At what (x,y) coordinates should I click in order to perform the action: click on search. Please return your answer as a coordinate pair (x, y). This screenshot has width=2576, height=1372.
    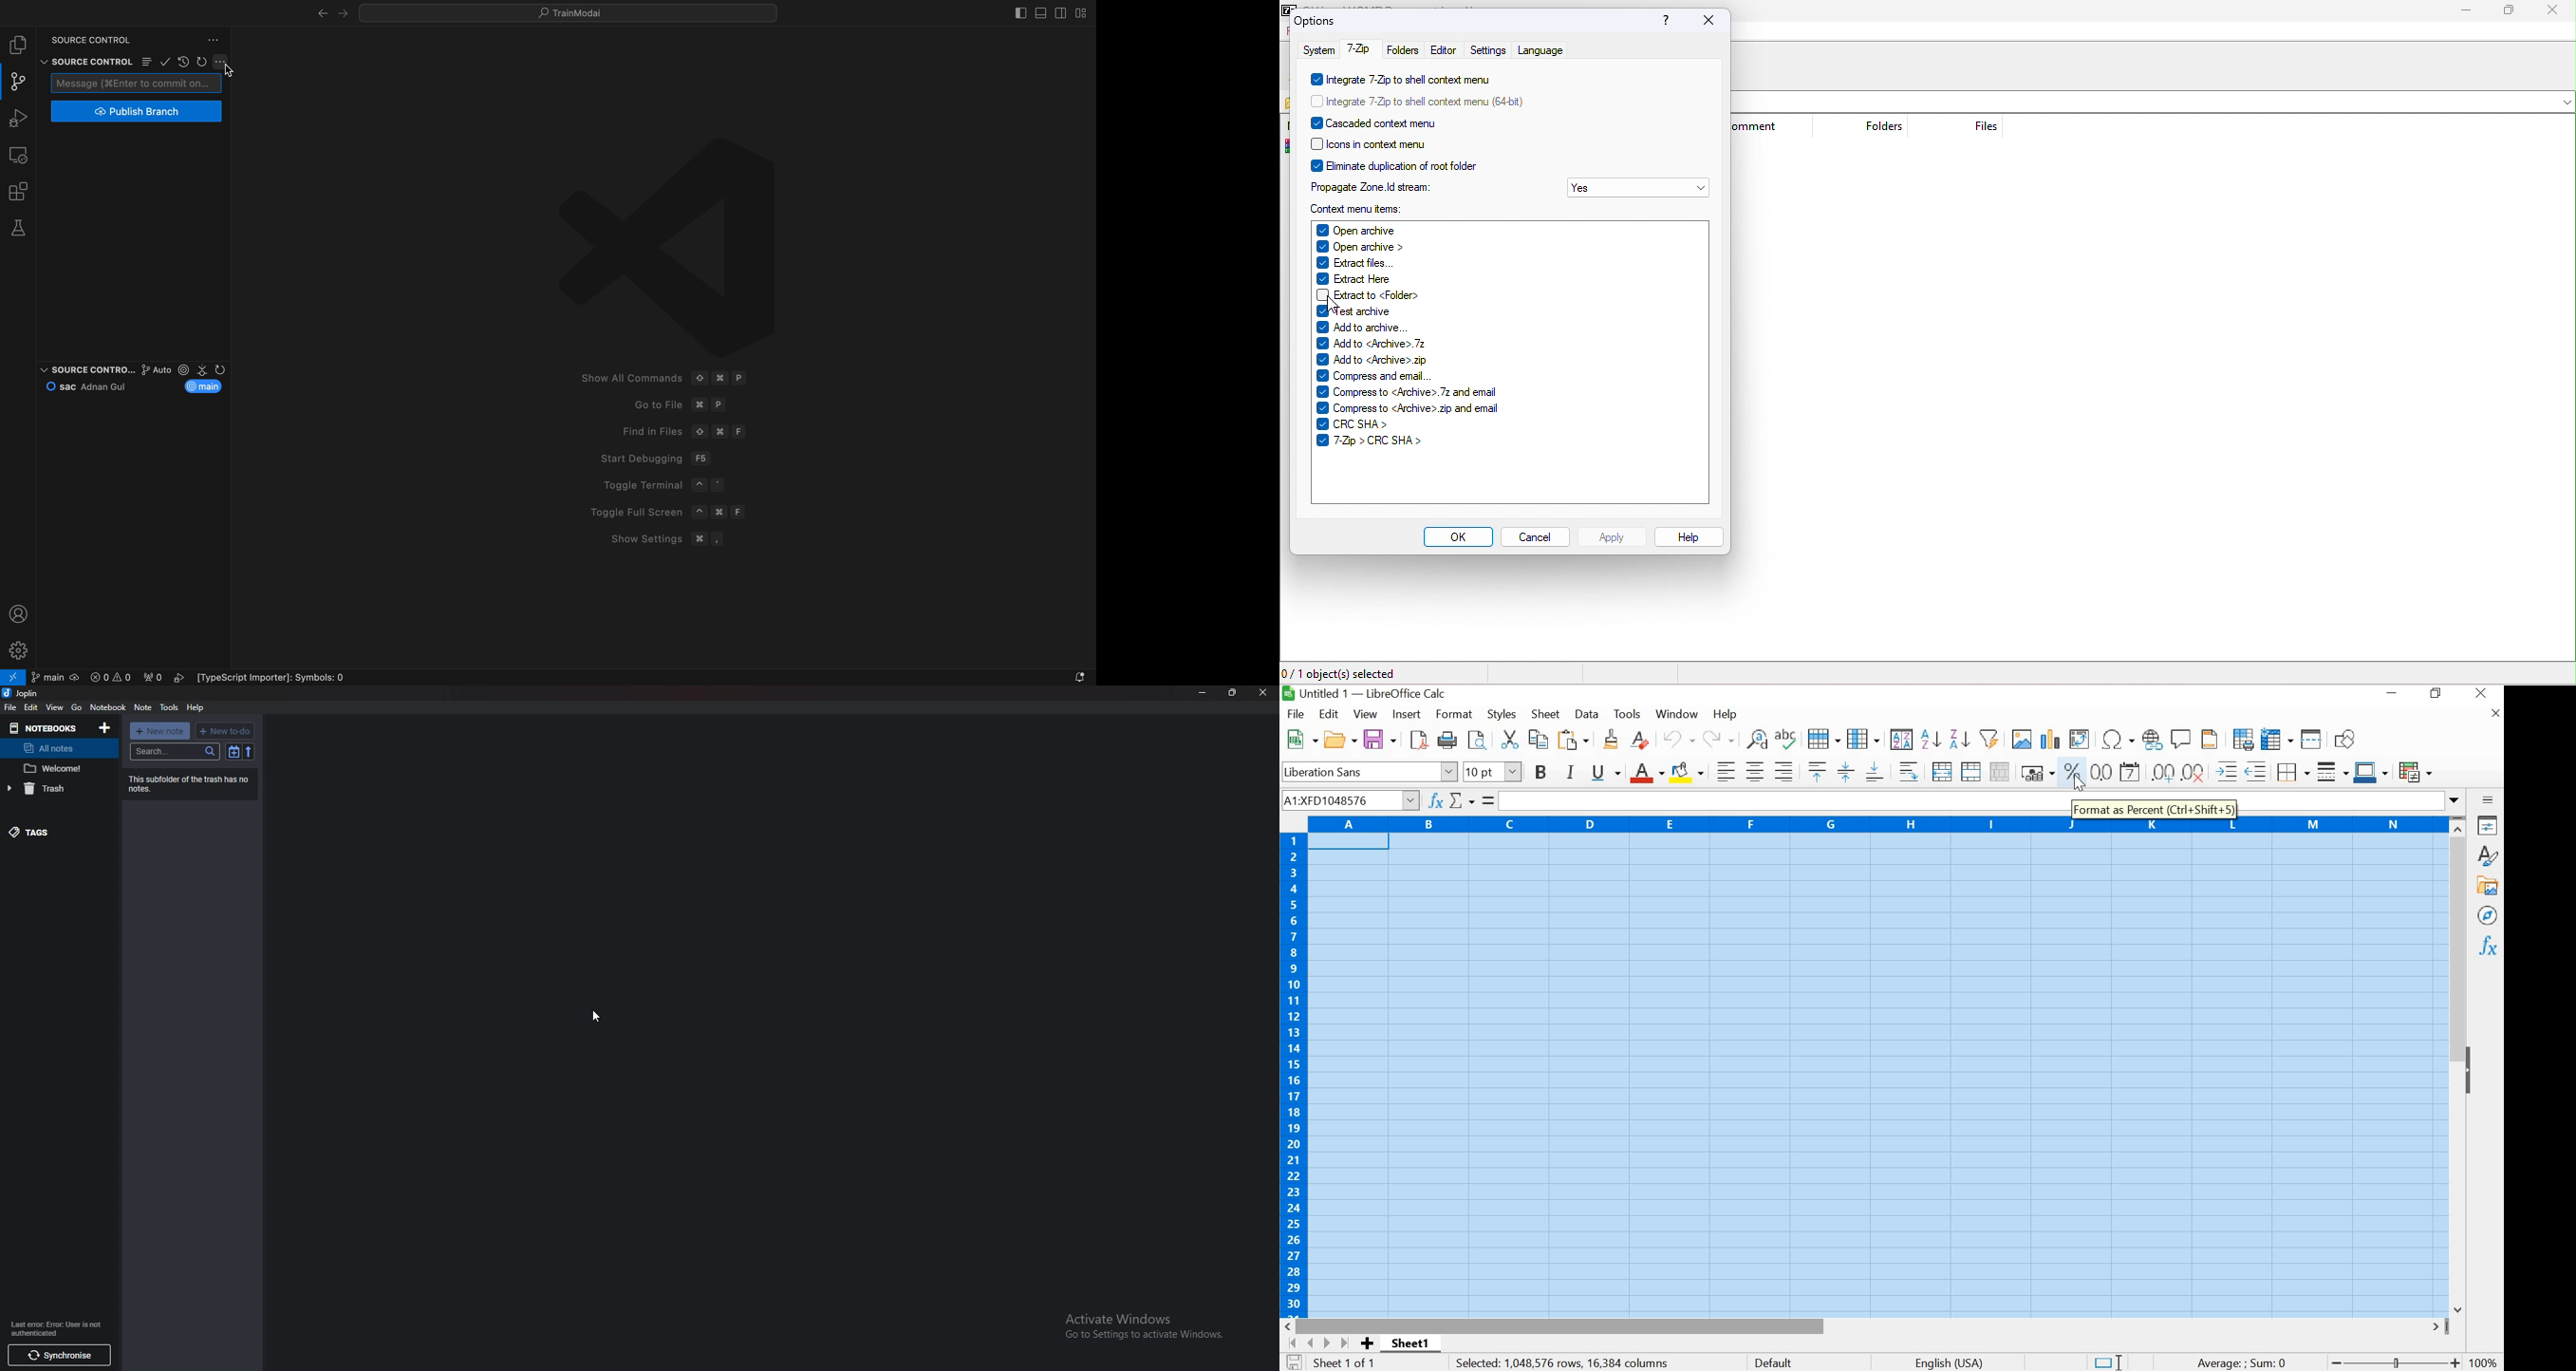
    Looking at the image, I should click on (176, 752).